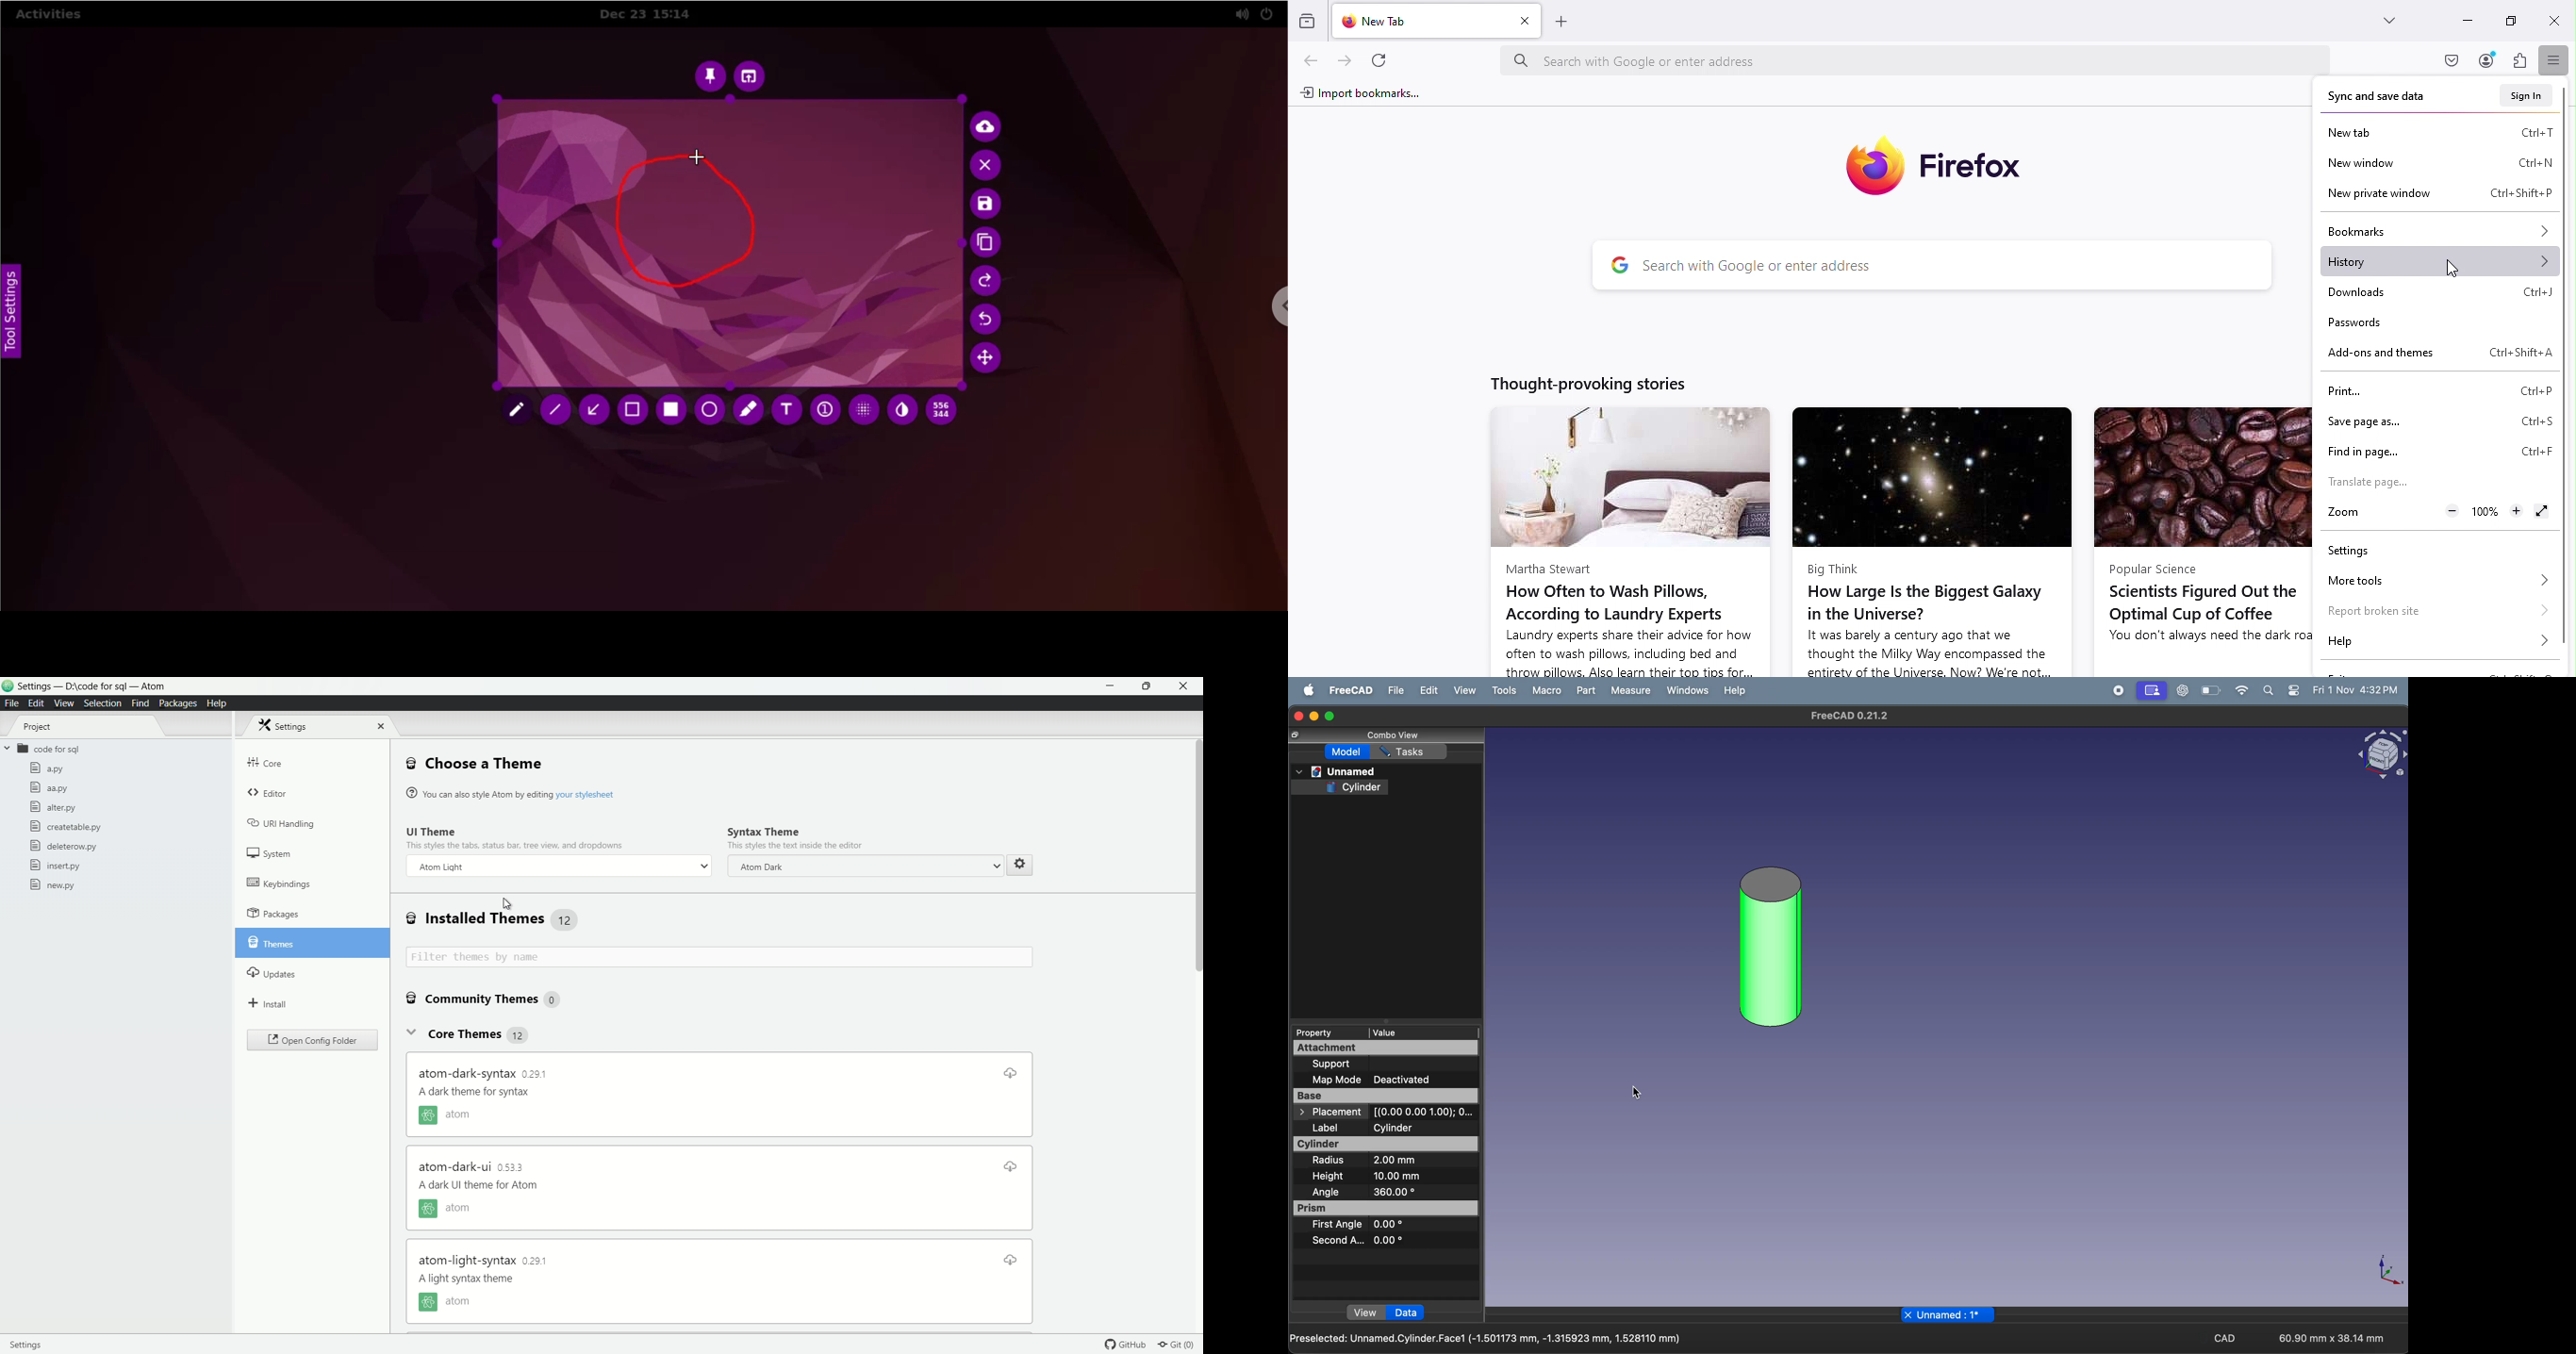  Describe the element at coordinates (1393, 736) in the screenshot. I see `combo view` at that location.